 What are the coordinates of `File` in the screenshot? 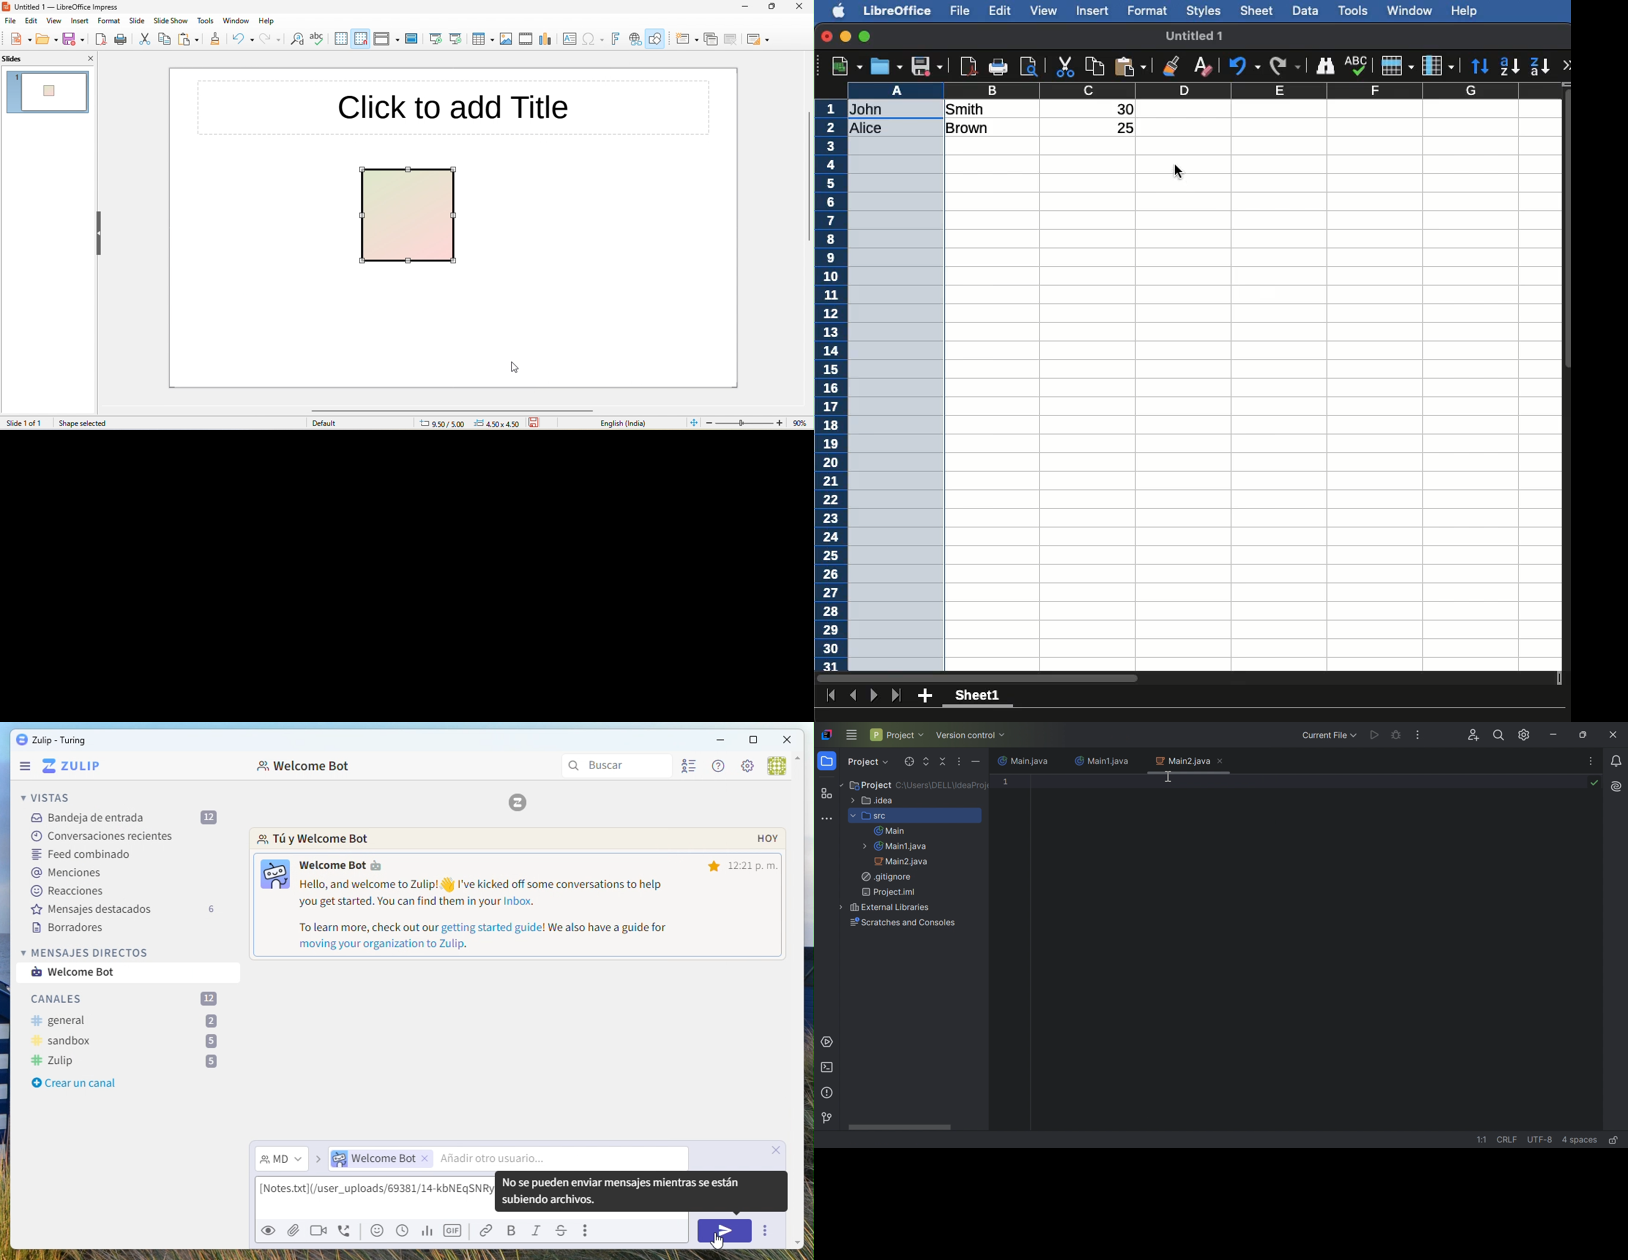 It's located at (961, 11).